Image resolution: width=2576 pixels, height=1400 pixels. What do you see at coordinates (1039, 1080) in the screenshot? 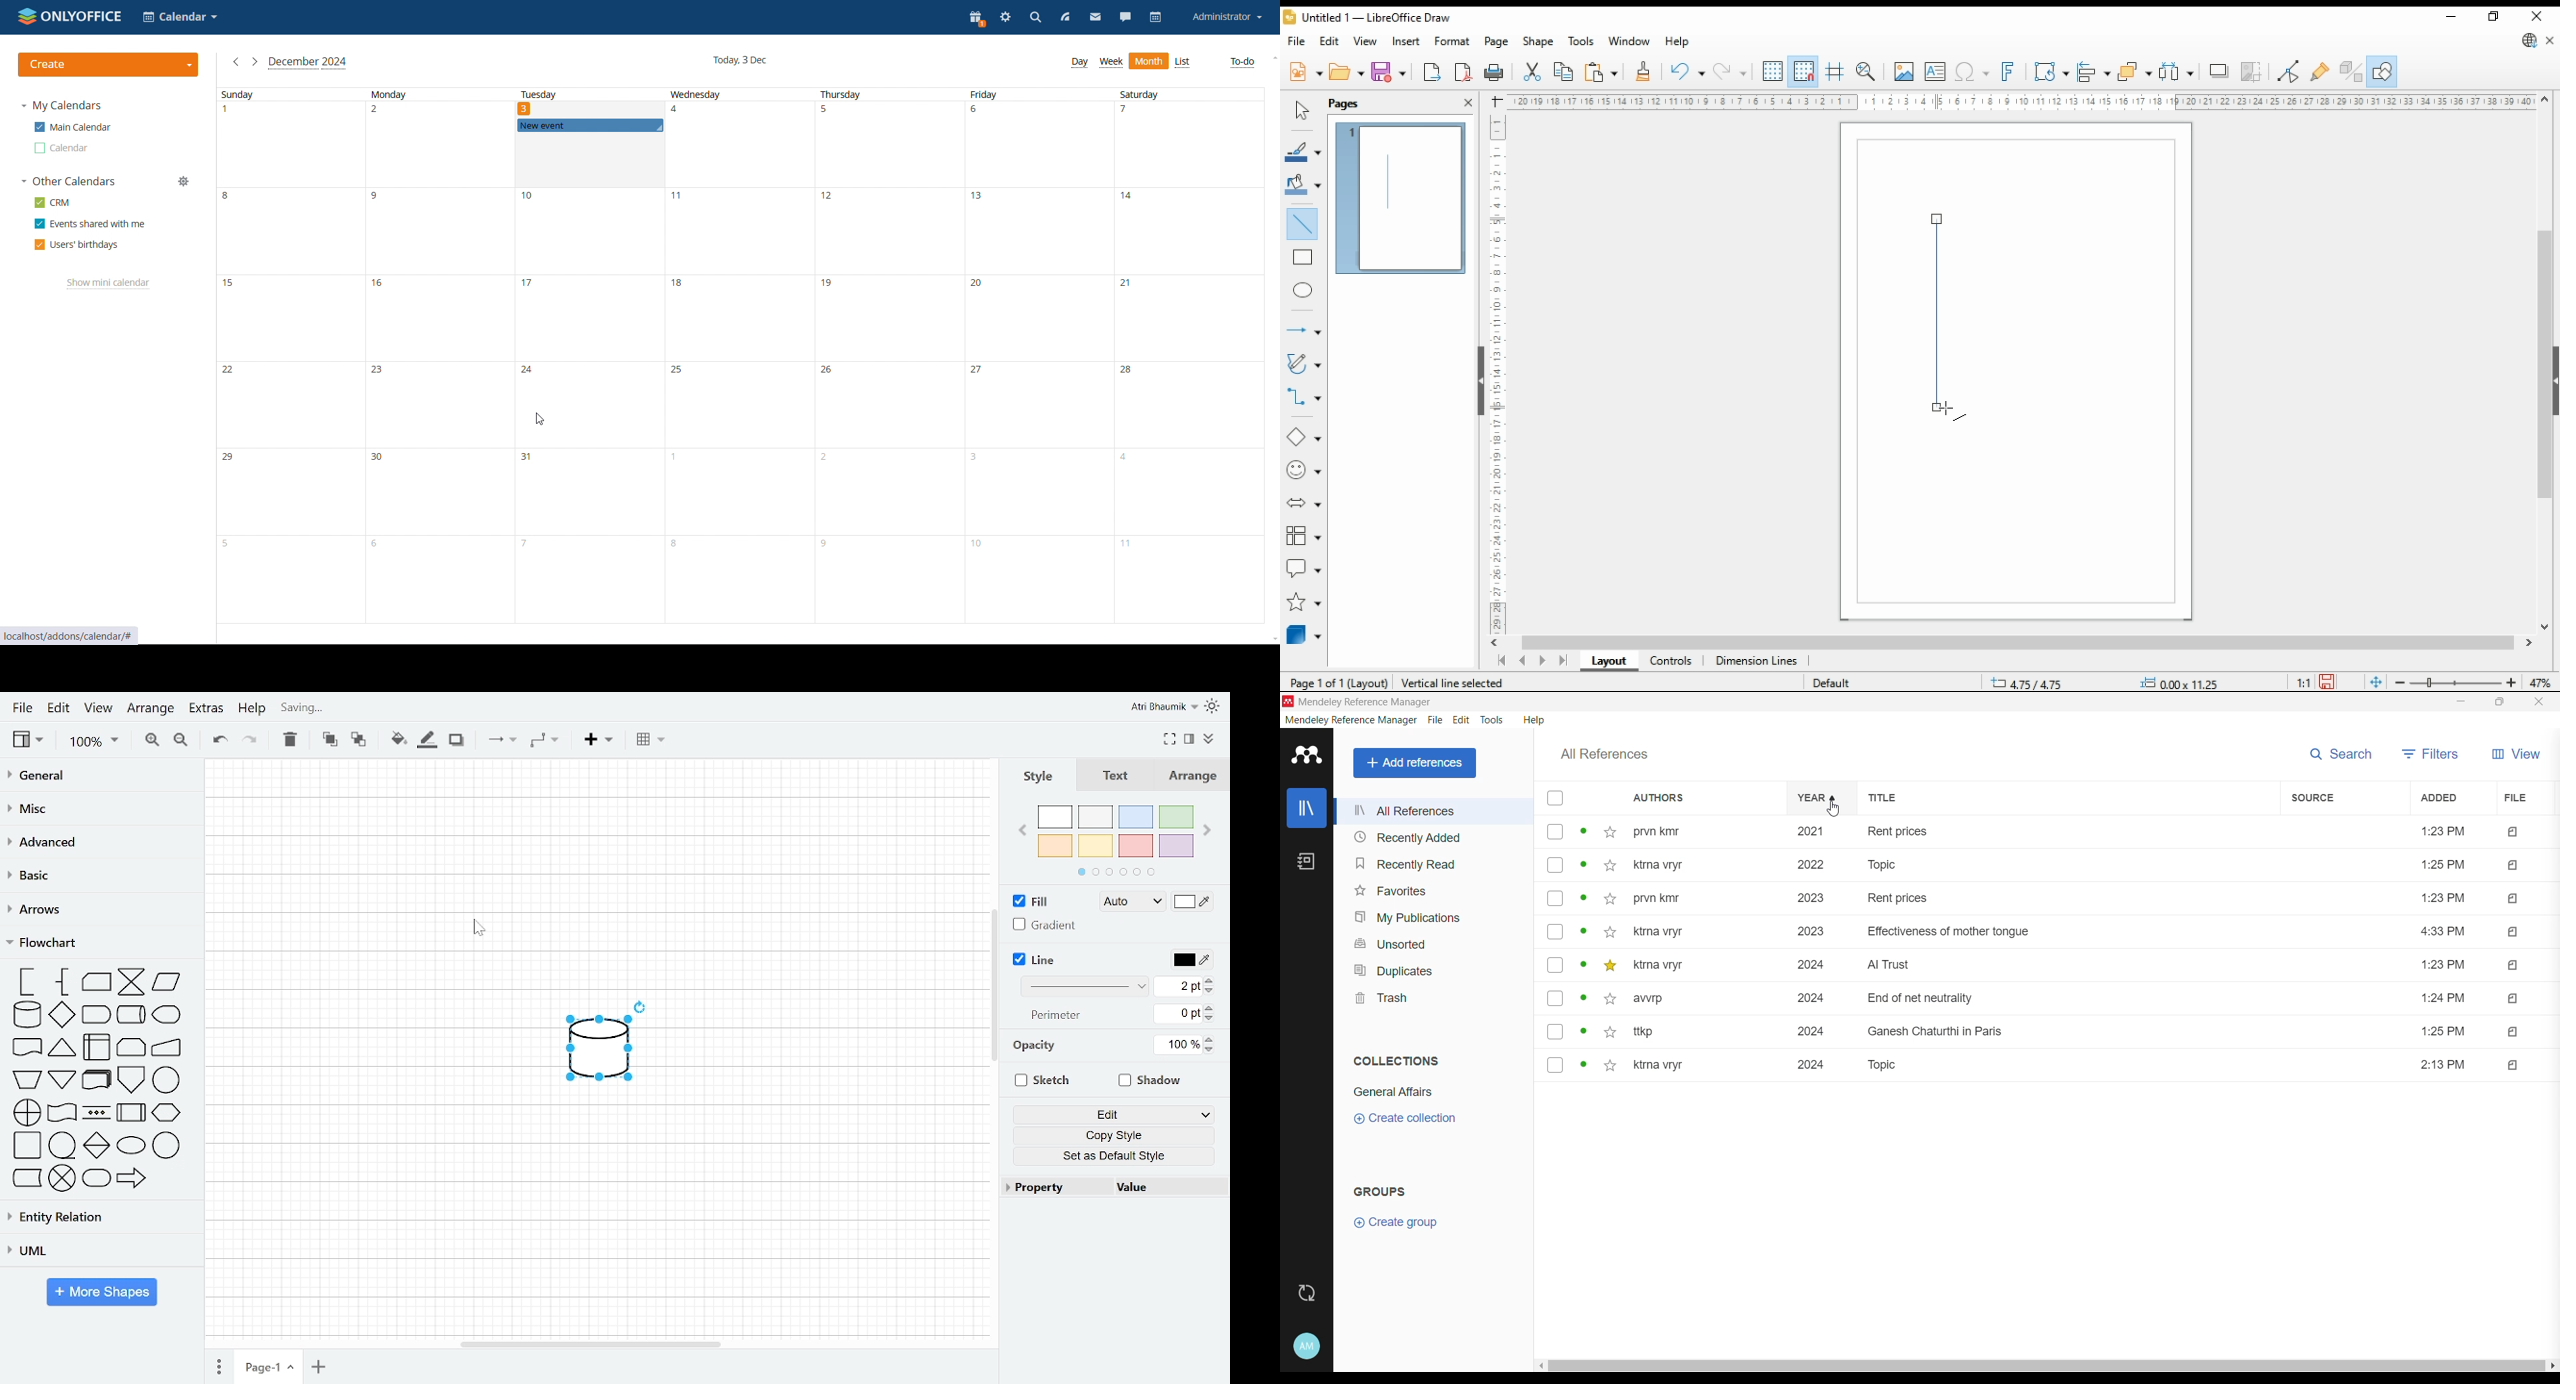
I see `Sketch` at bounding box center [1039, 1080].